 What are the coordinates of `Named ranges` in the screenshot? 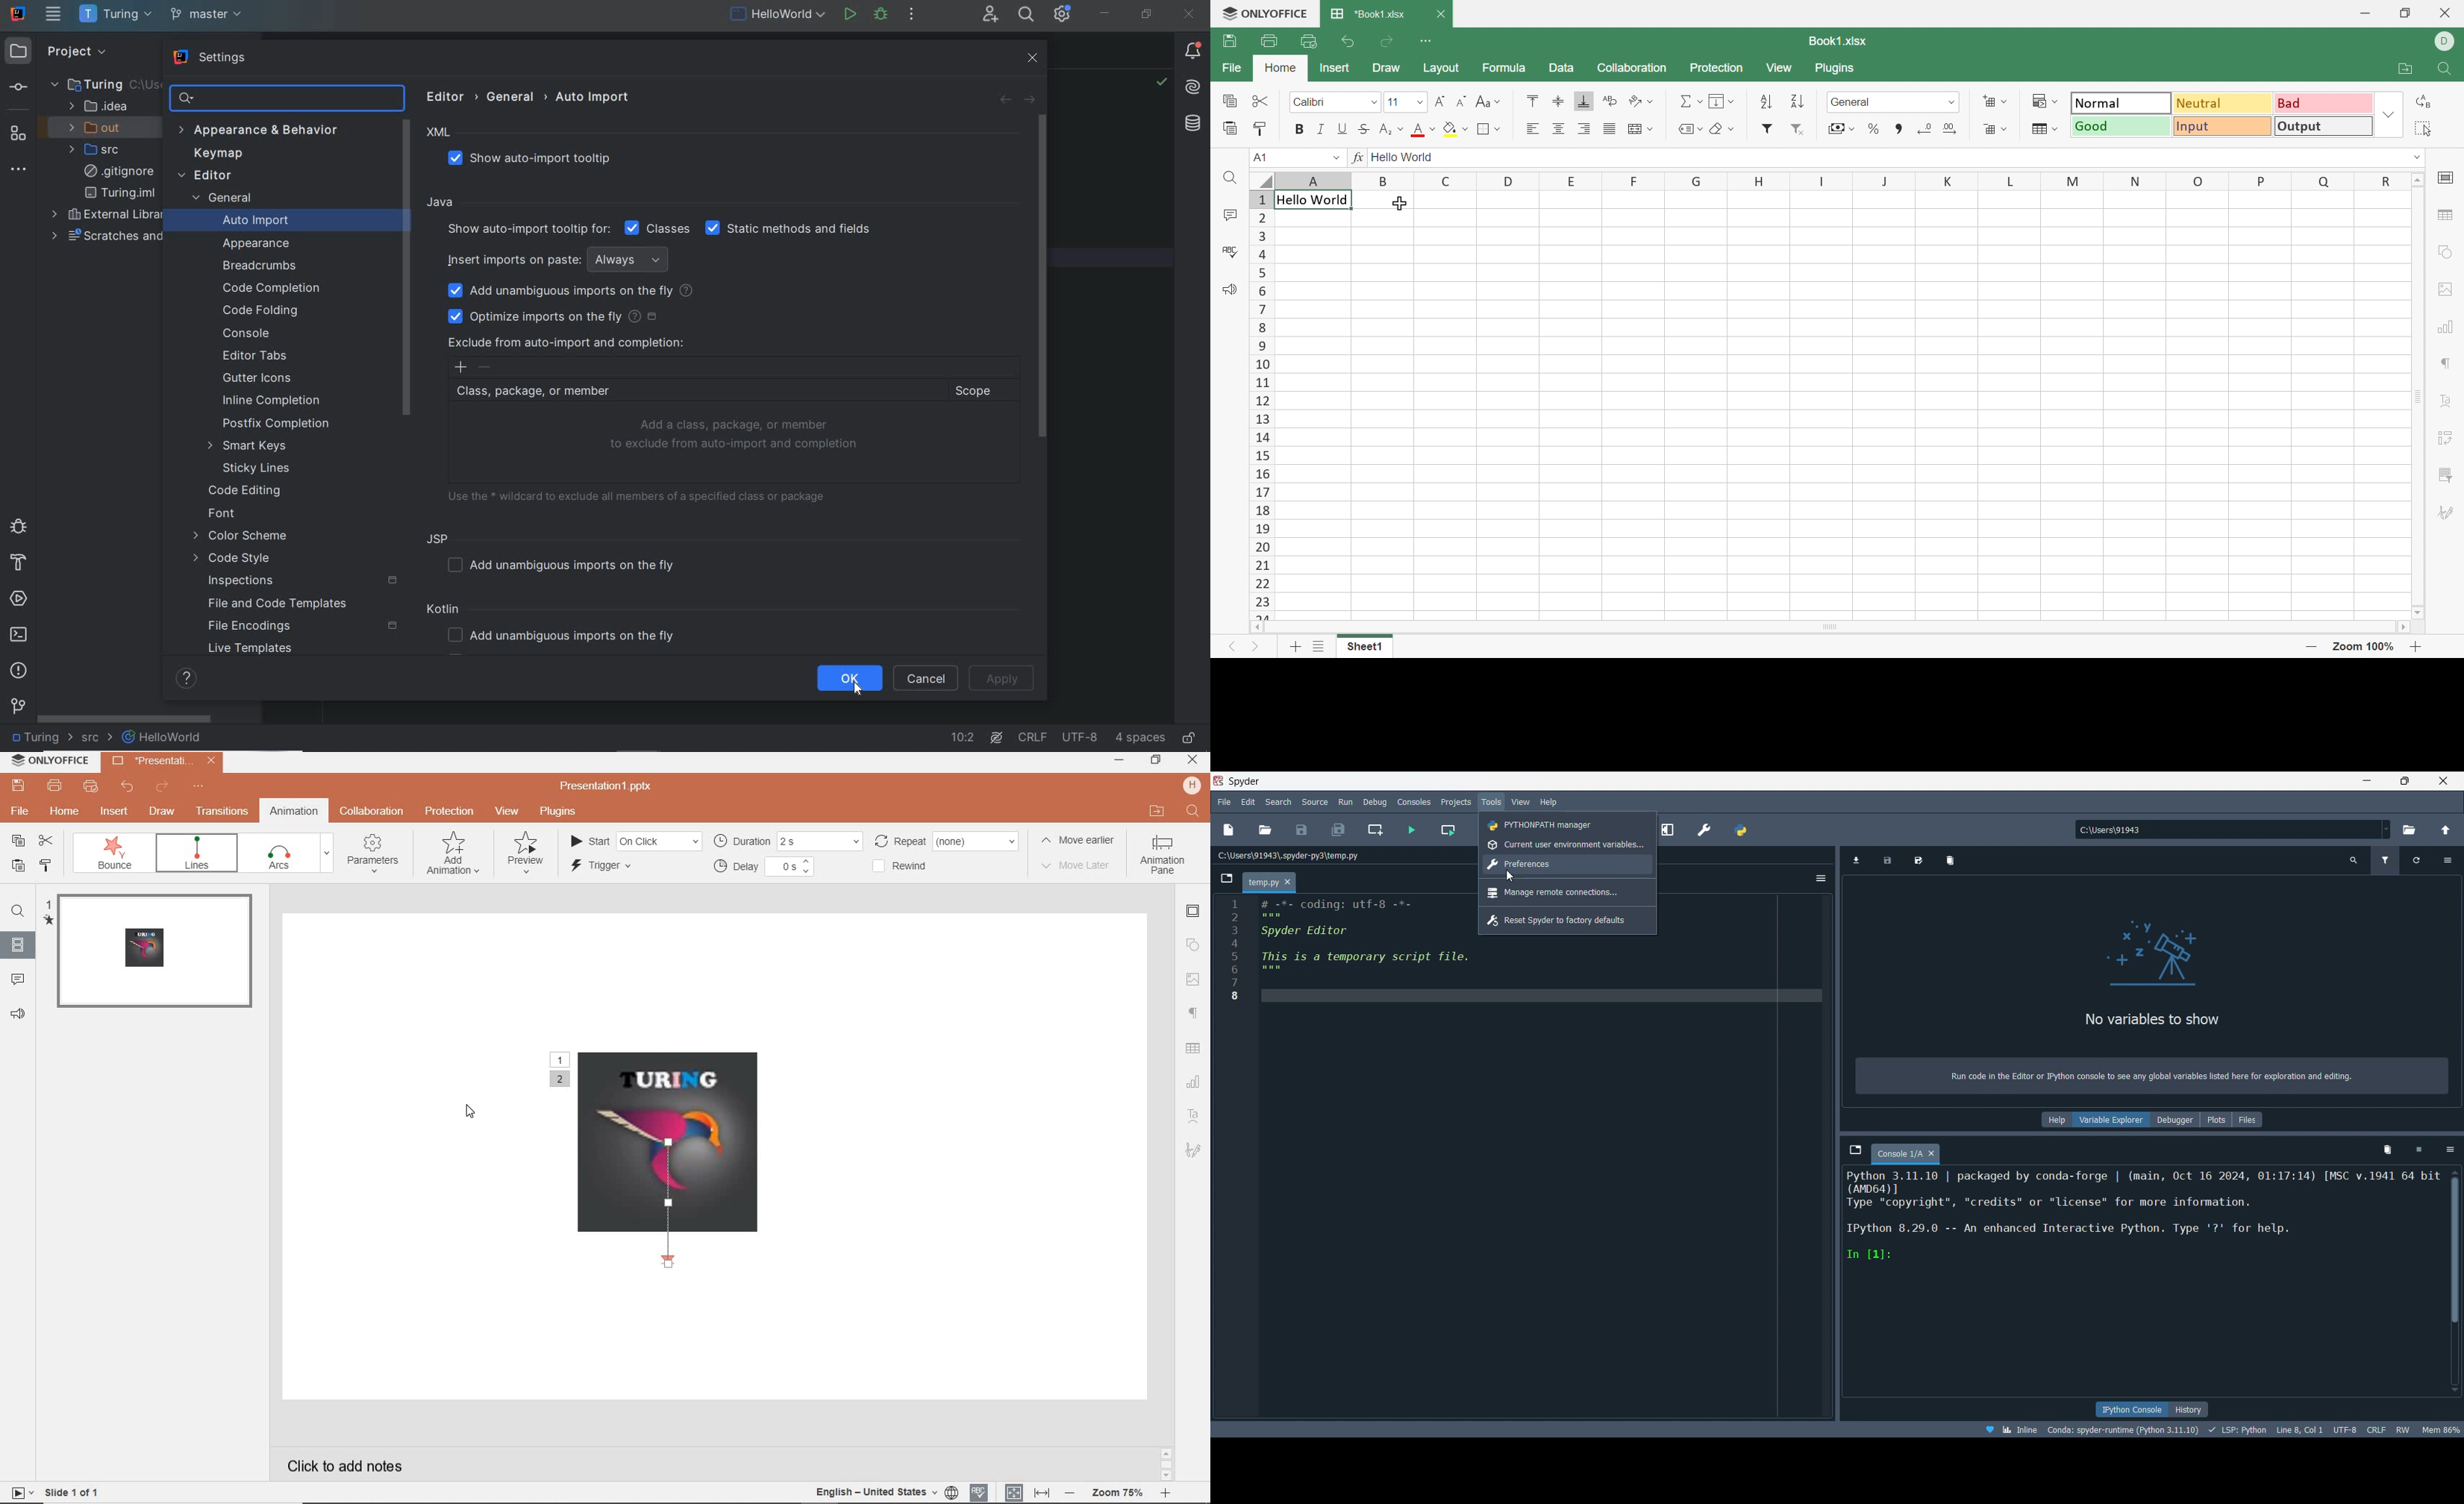 It's located at (1691, 131).